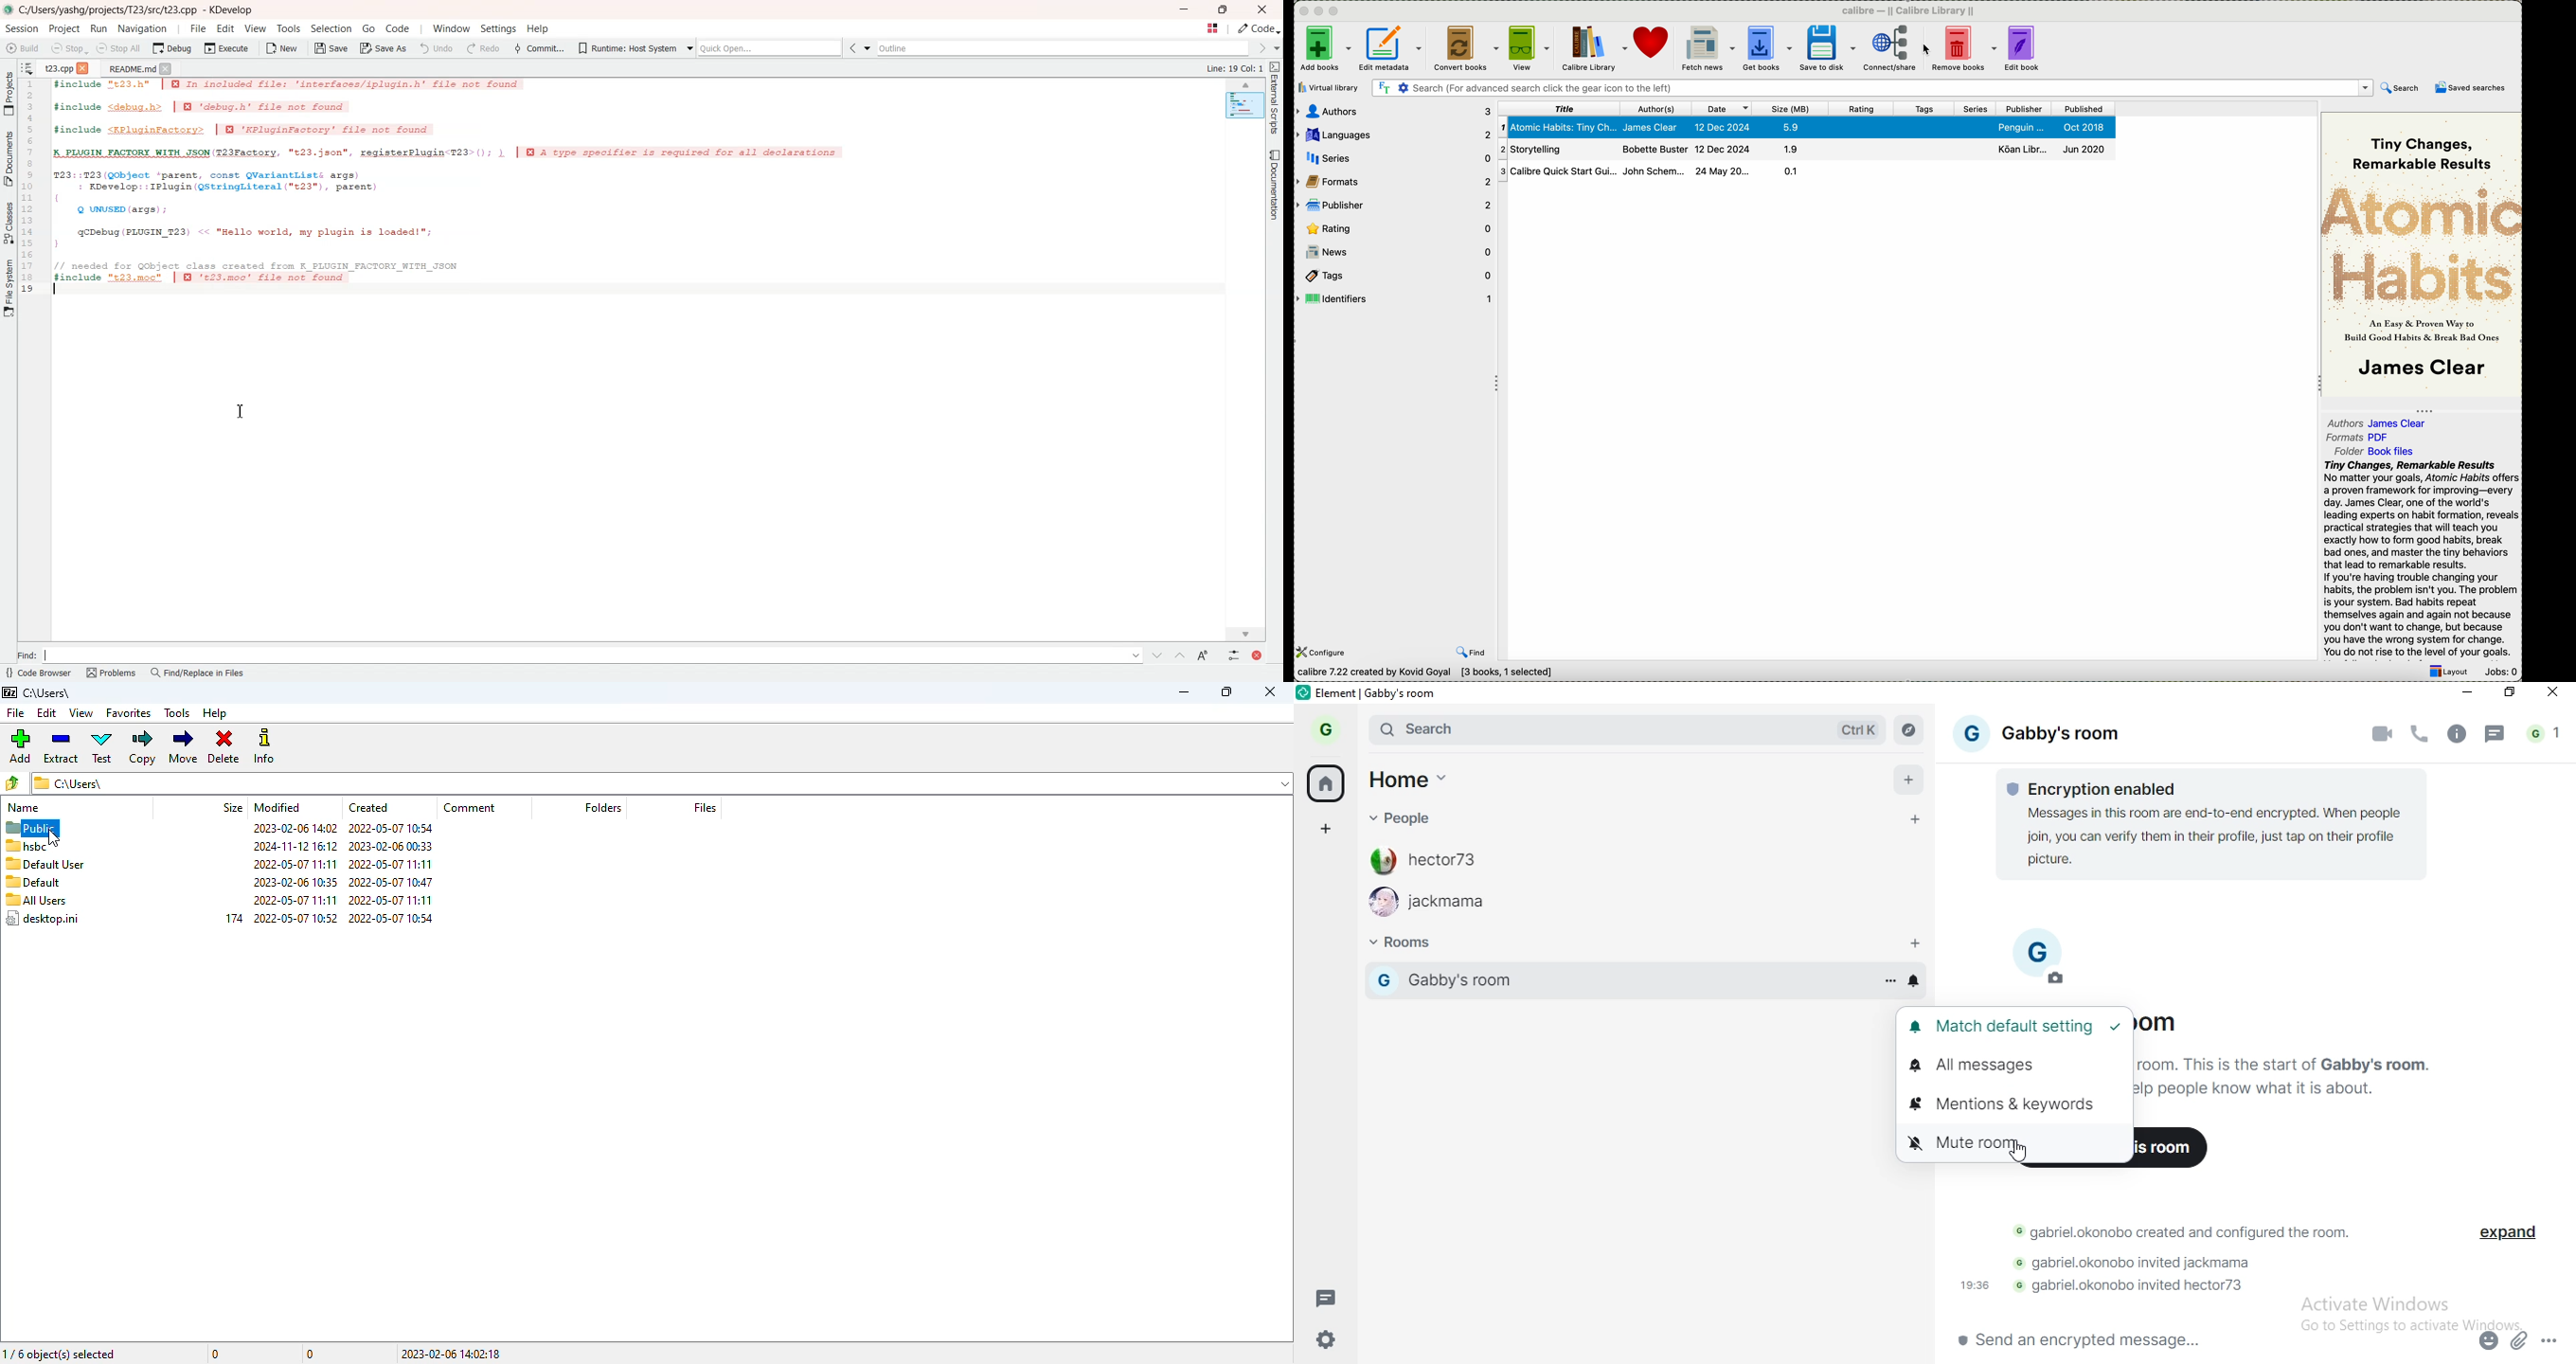 The height and width of the screenshot is (1372, 2576). I want to click on second book, so click(1804, 149).